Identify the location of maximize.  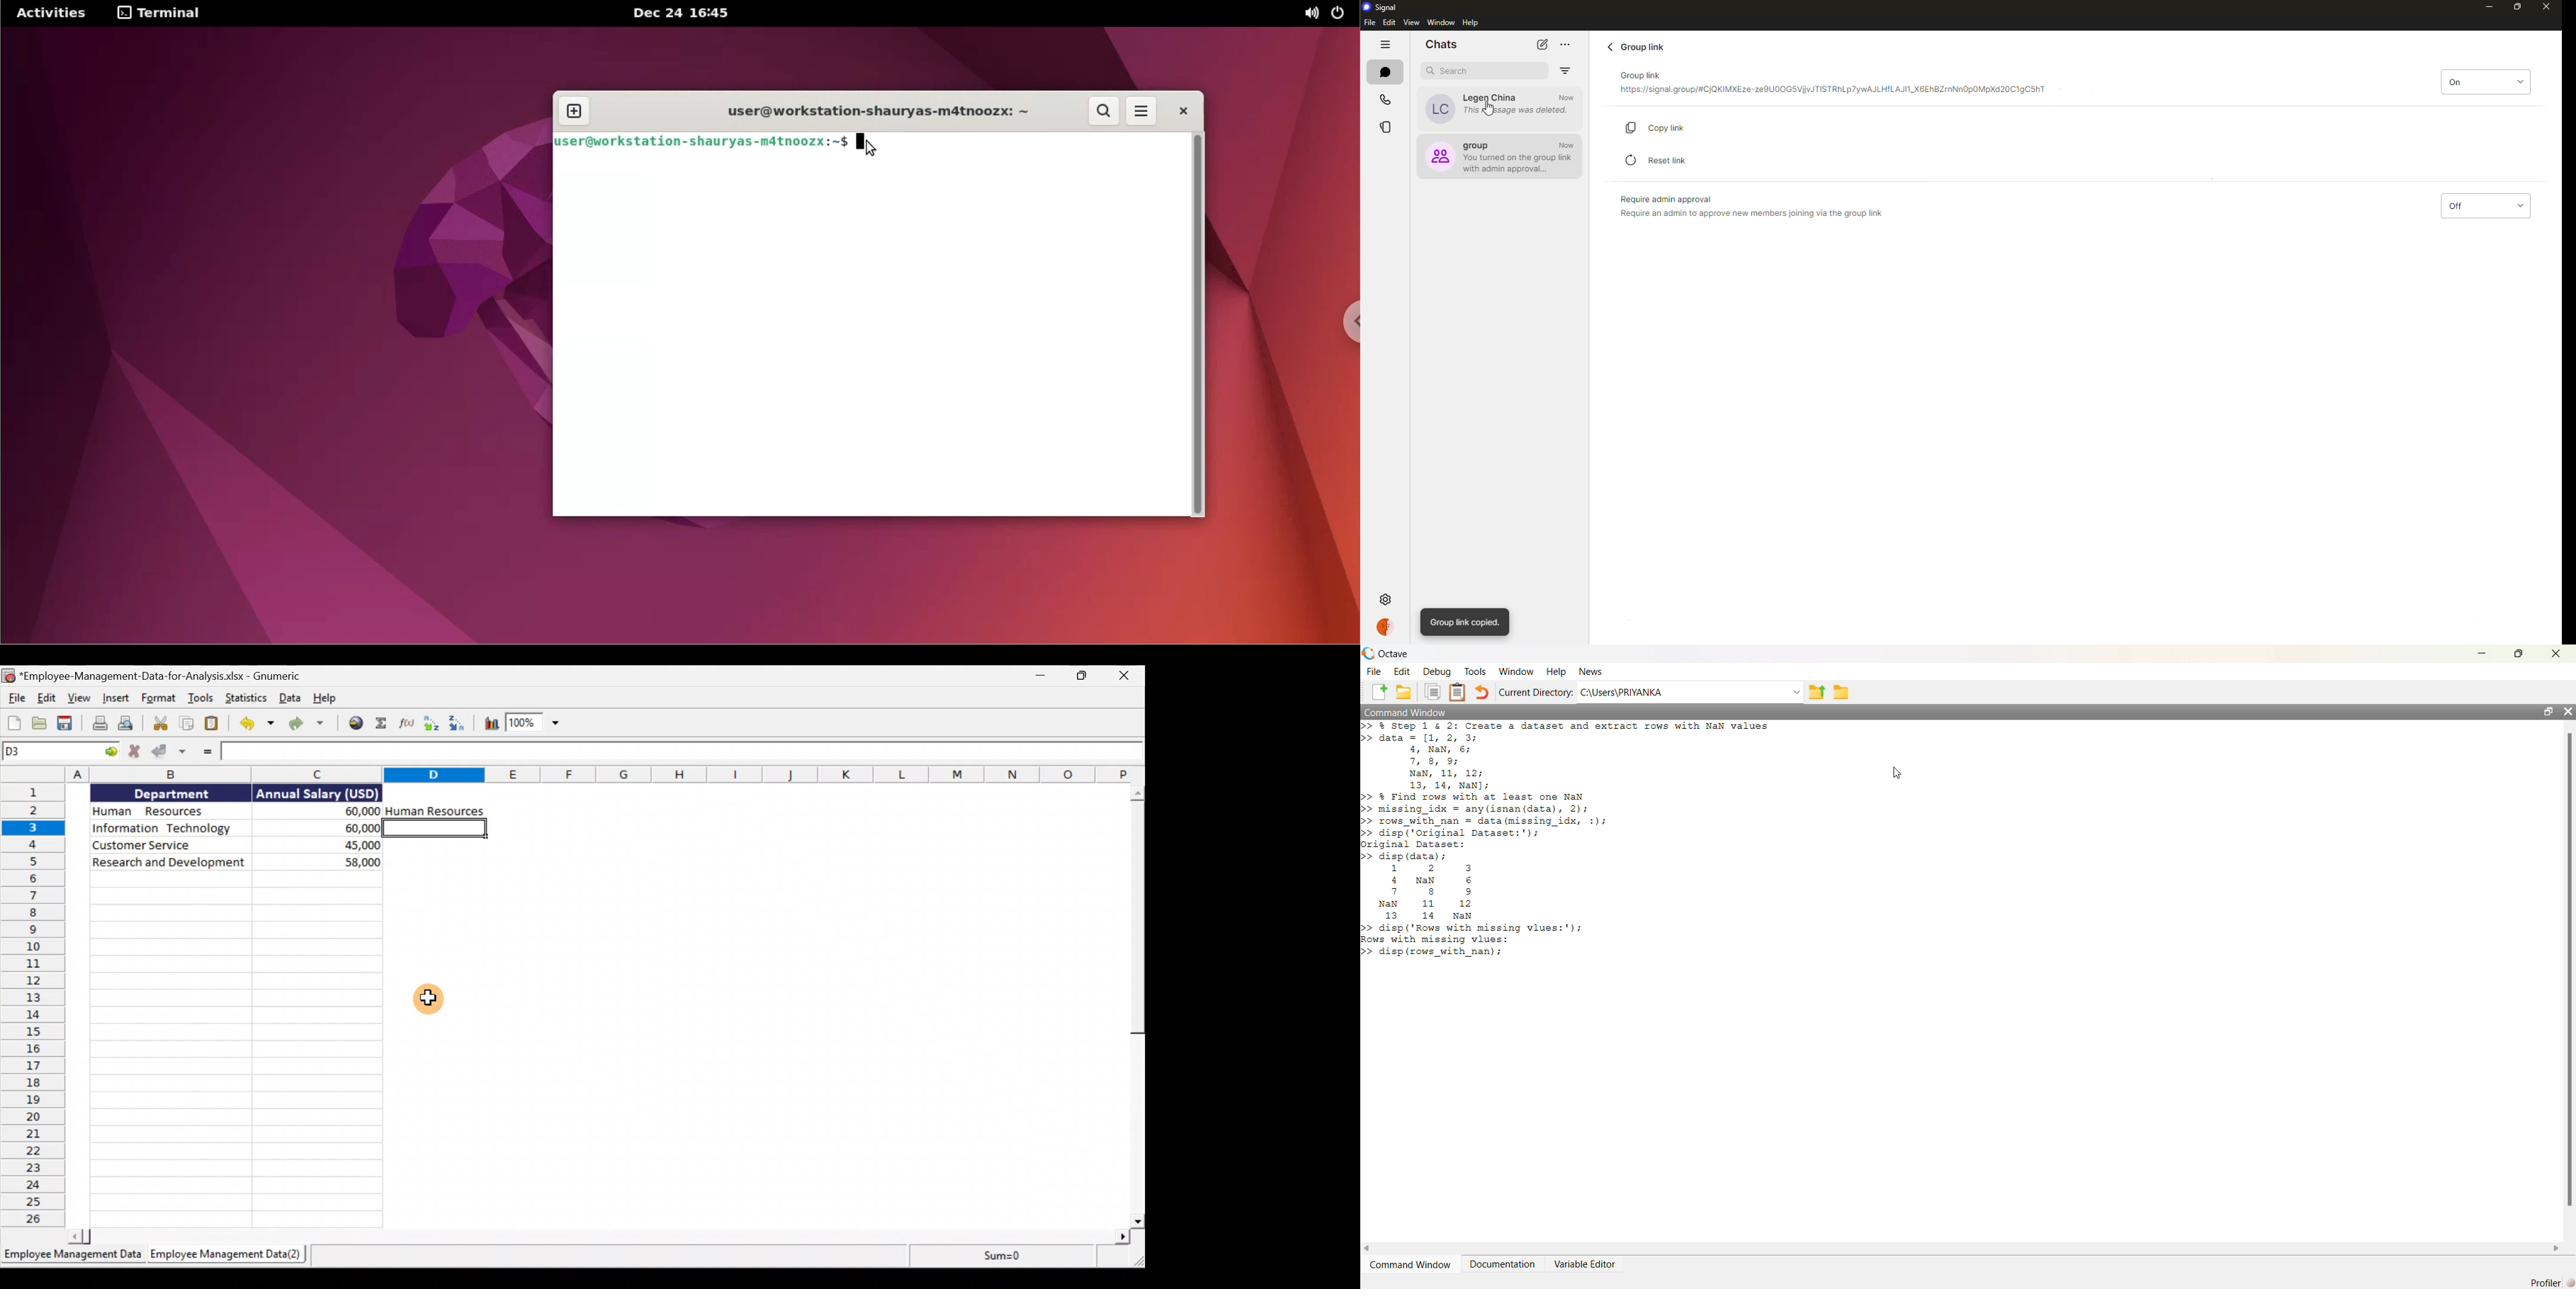
(2518, 8).